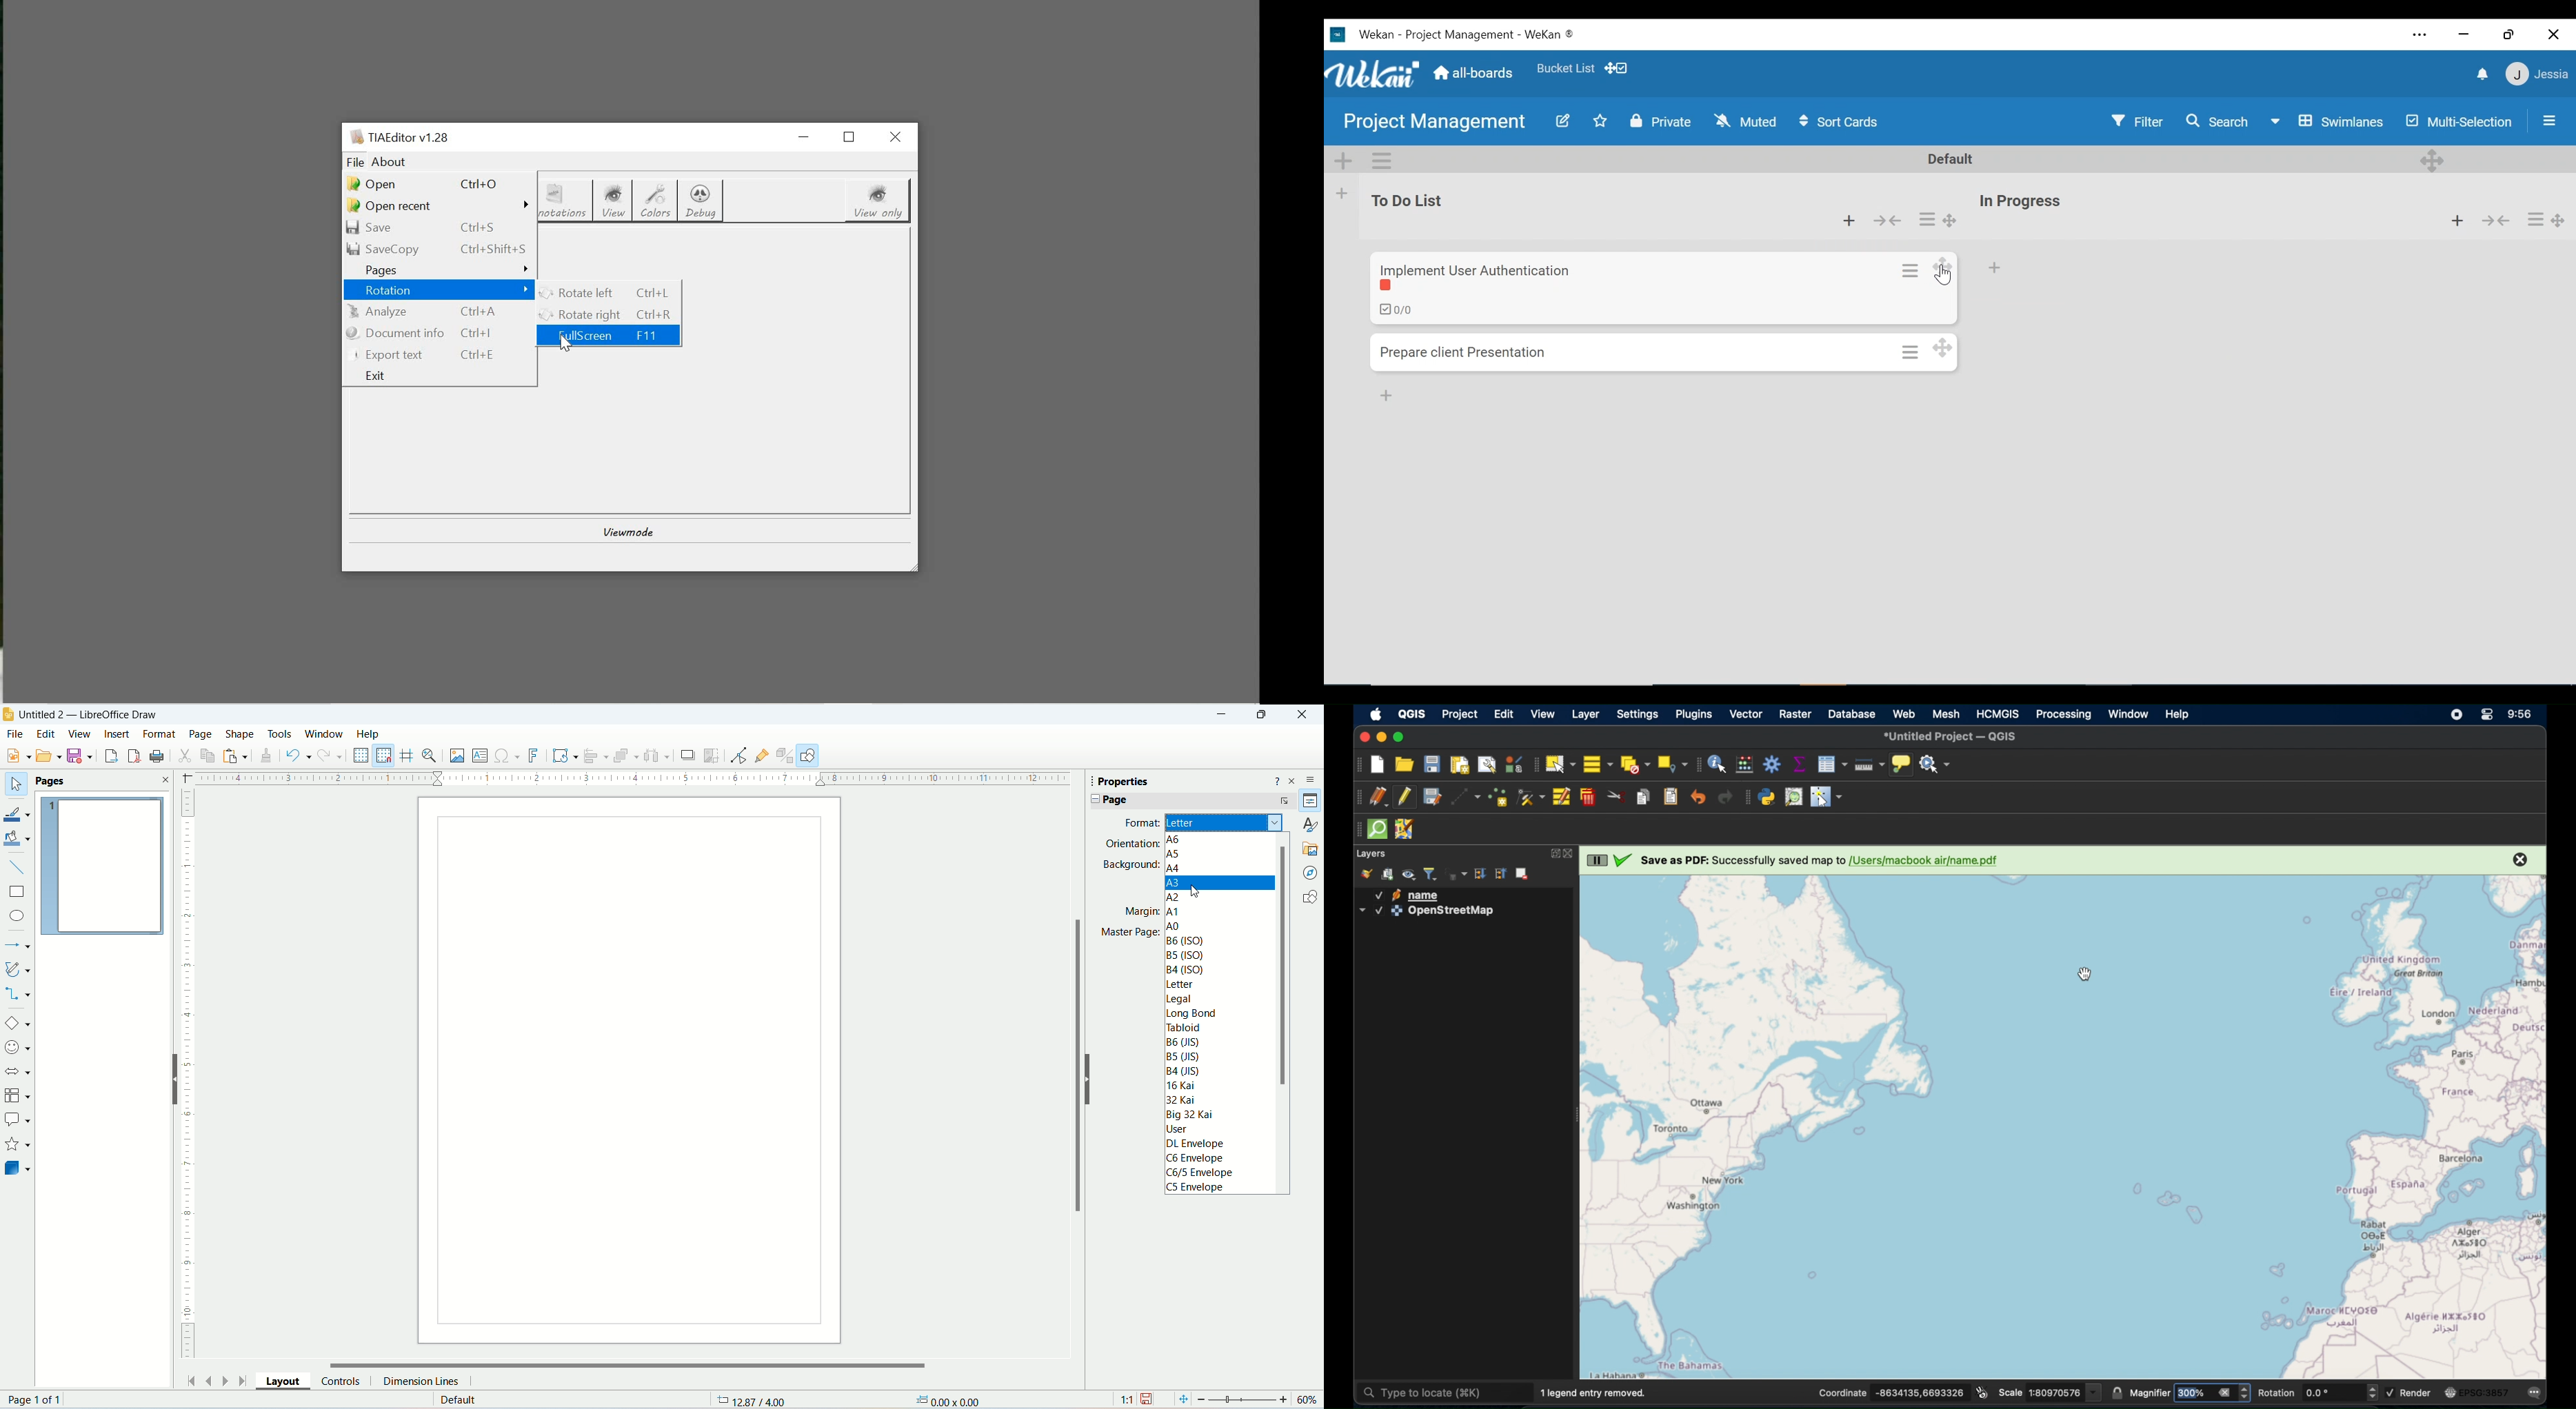  I want to click on letter, so click(1182, 987).